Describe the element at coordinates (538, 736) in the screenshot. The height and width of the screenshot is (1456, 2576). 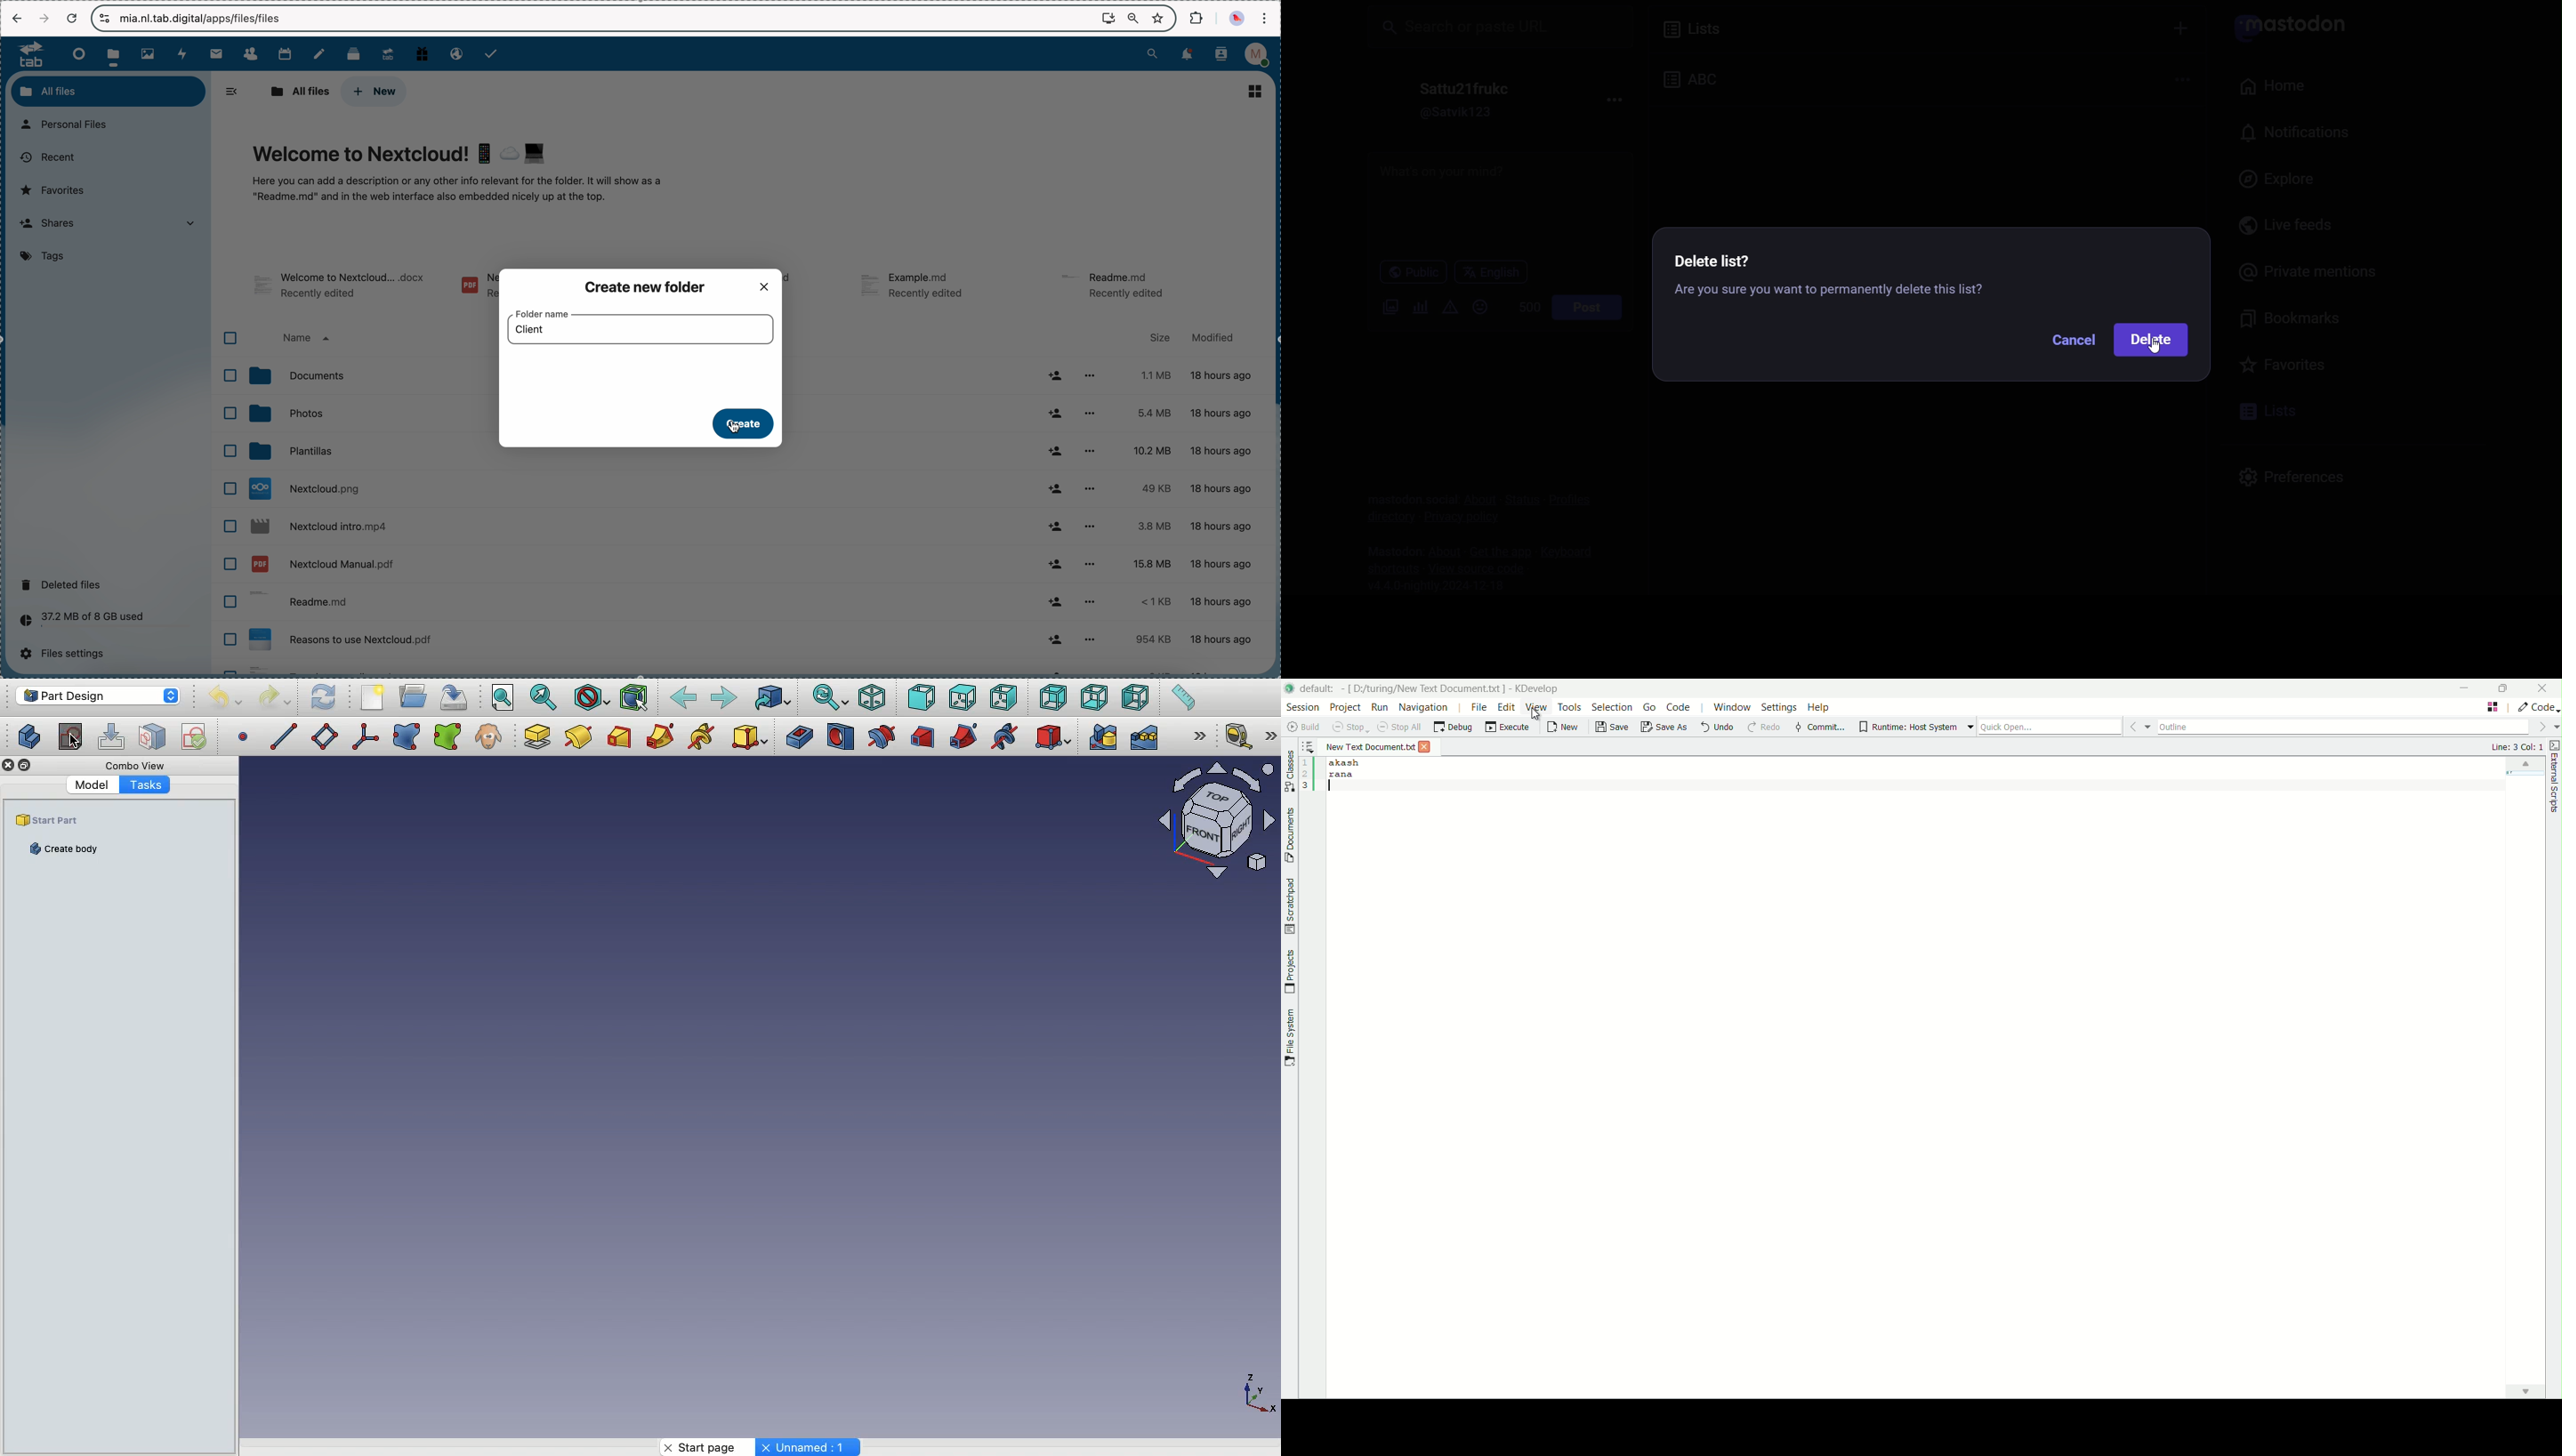
I see `Pad` at that location.